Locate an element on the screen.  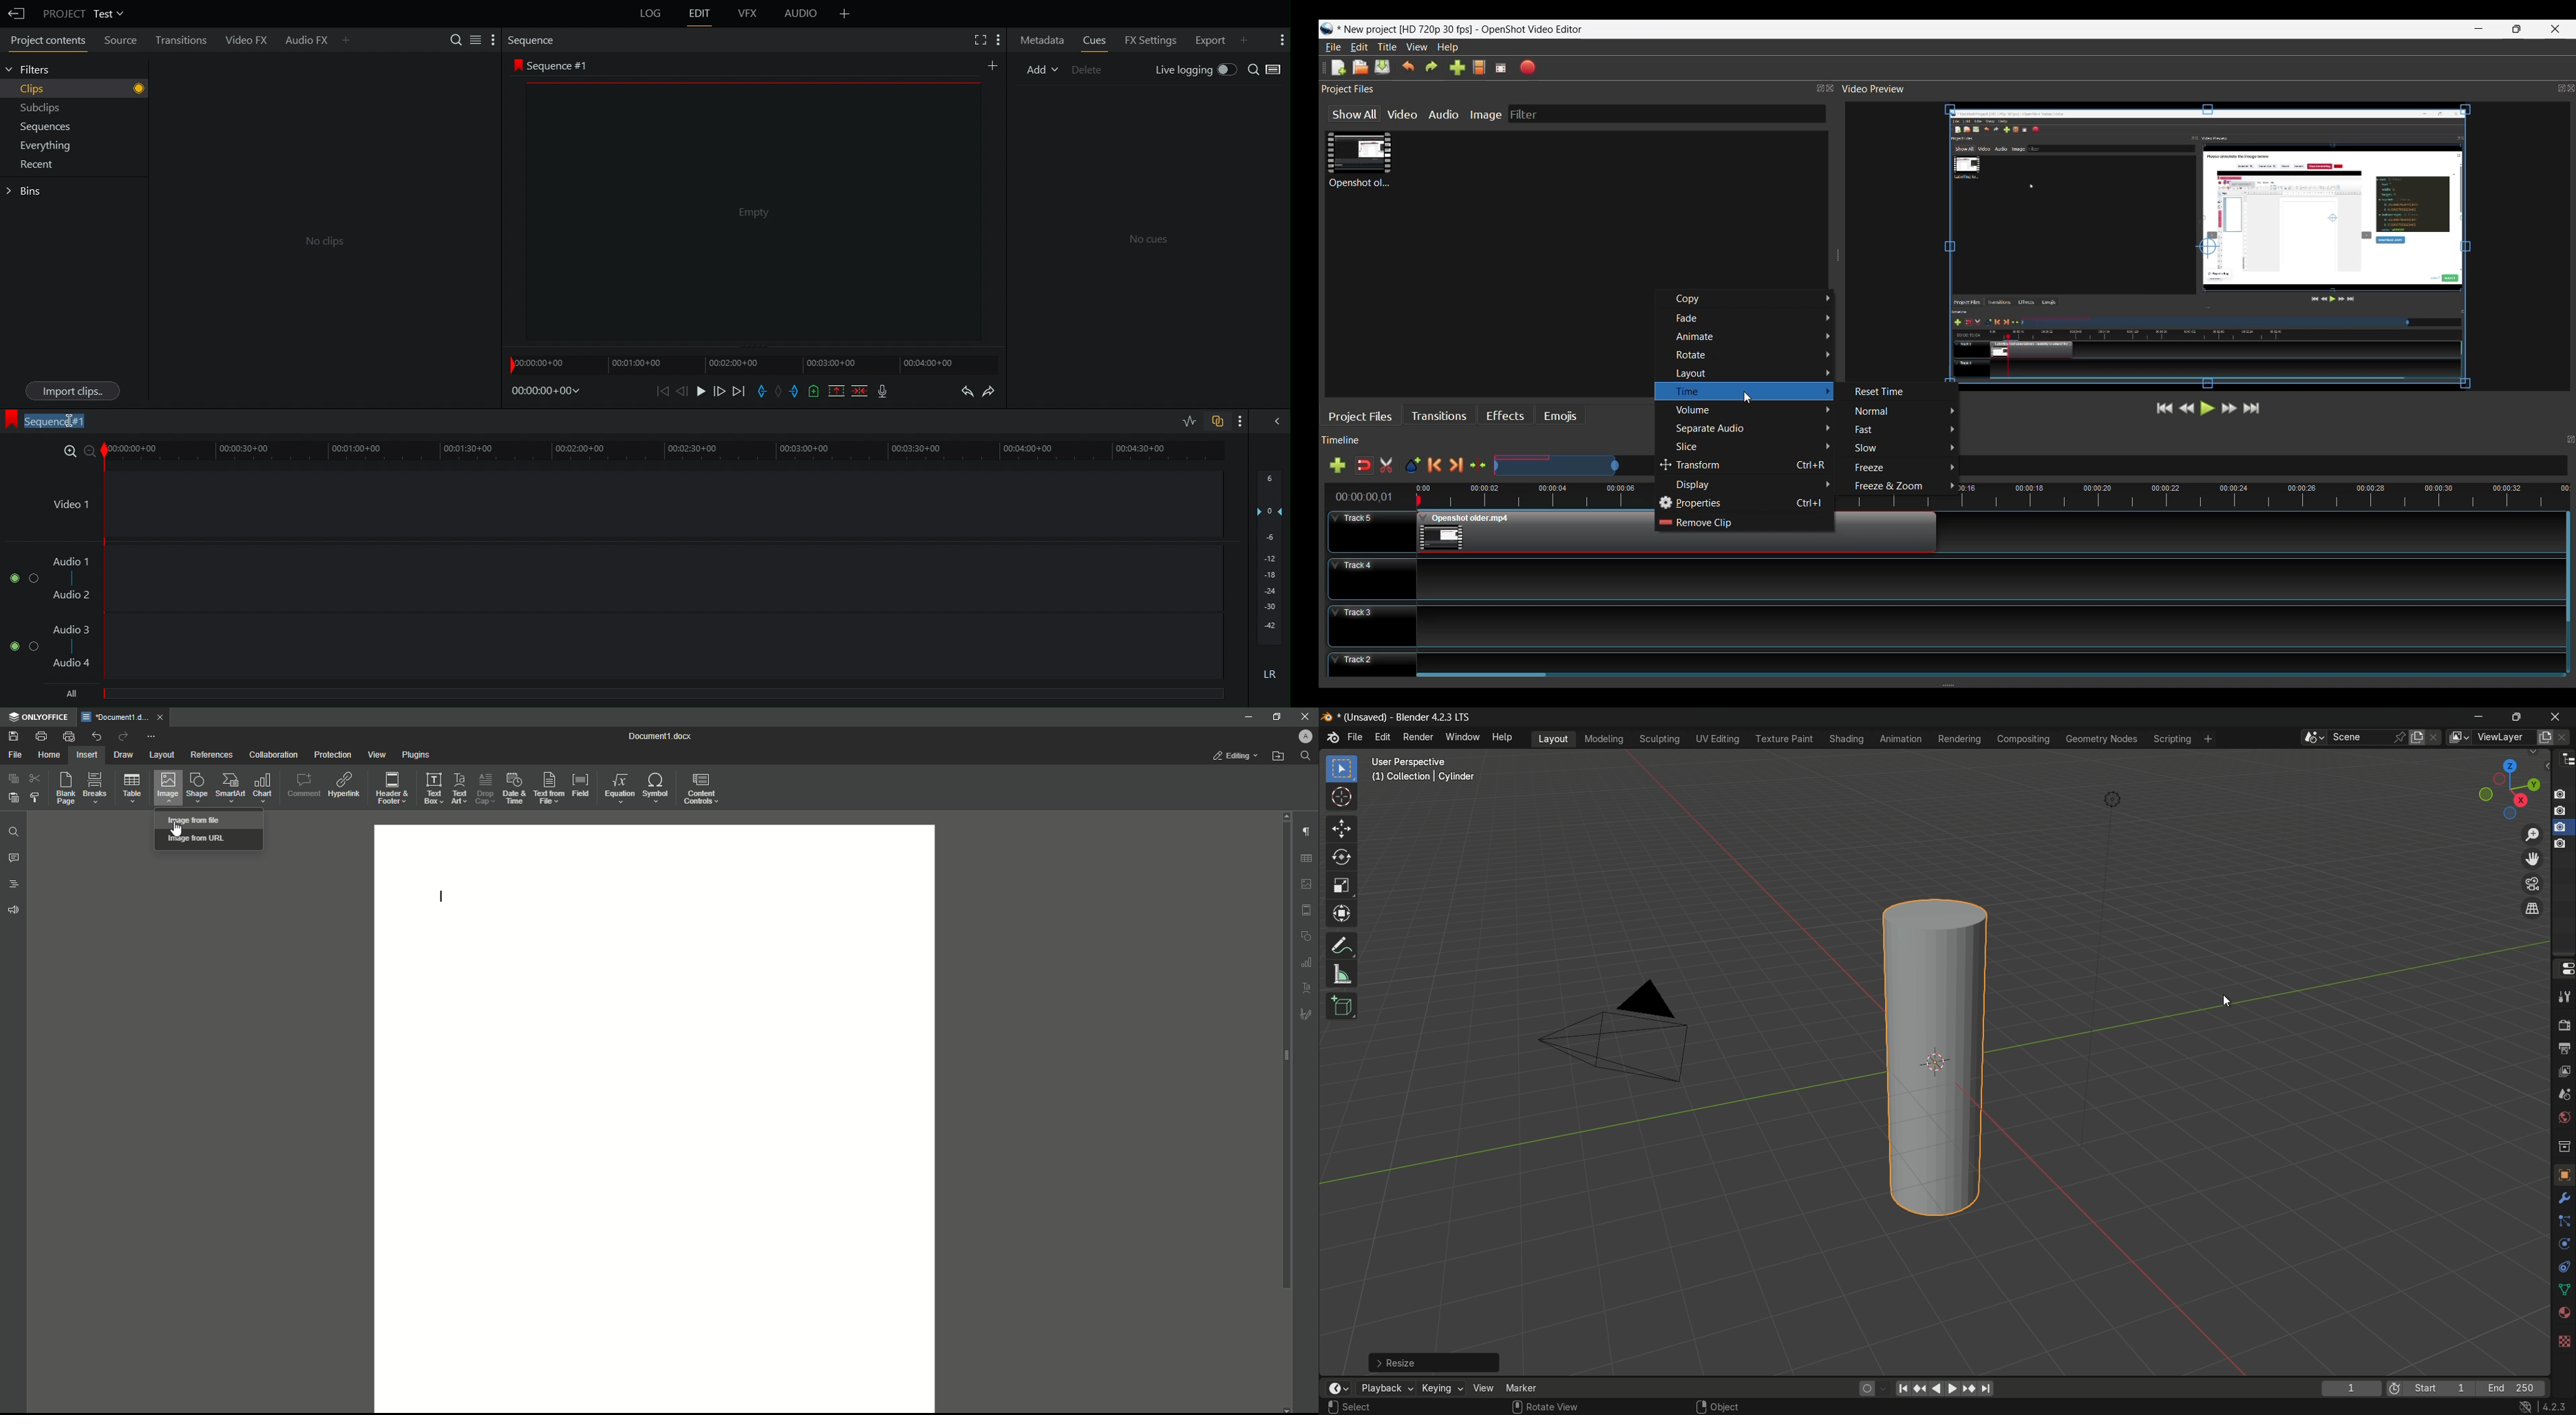
Text Art Settings is located at coordinates (1307, 989).